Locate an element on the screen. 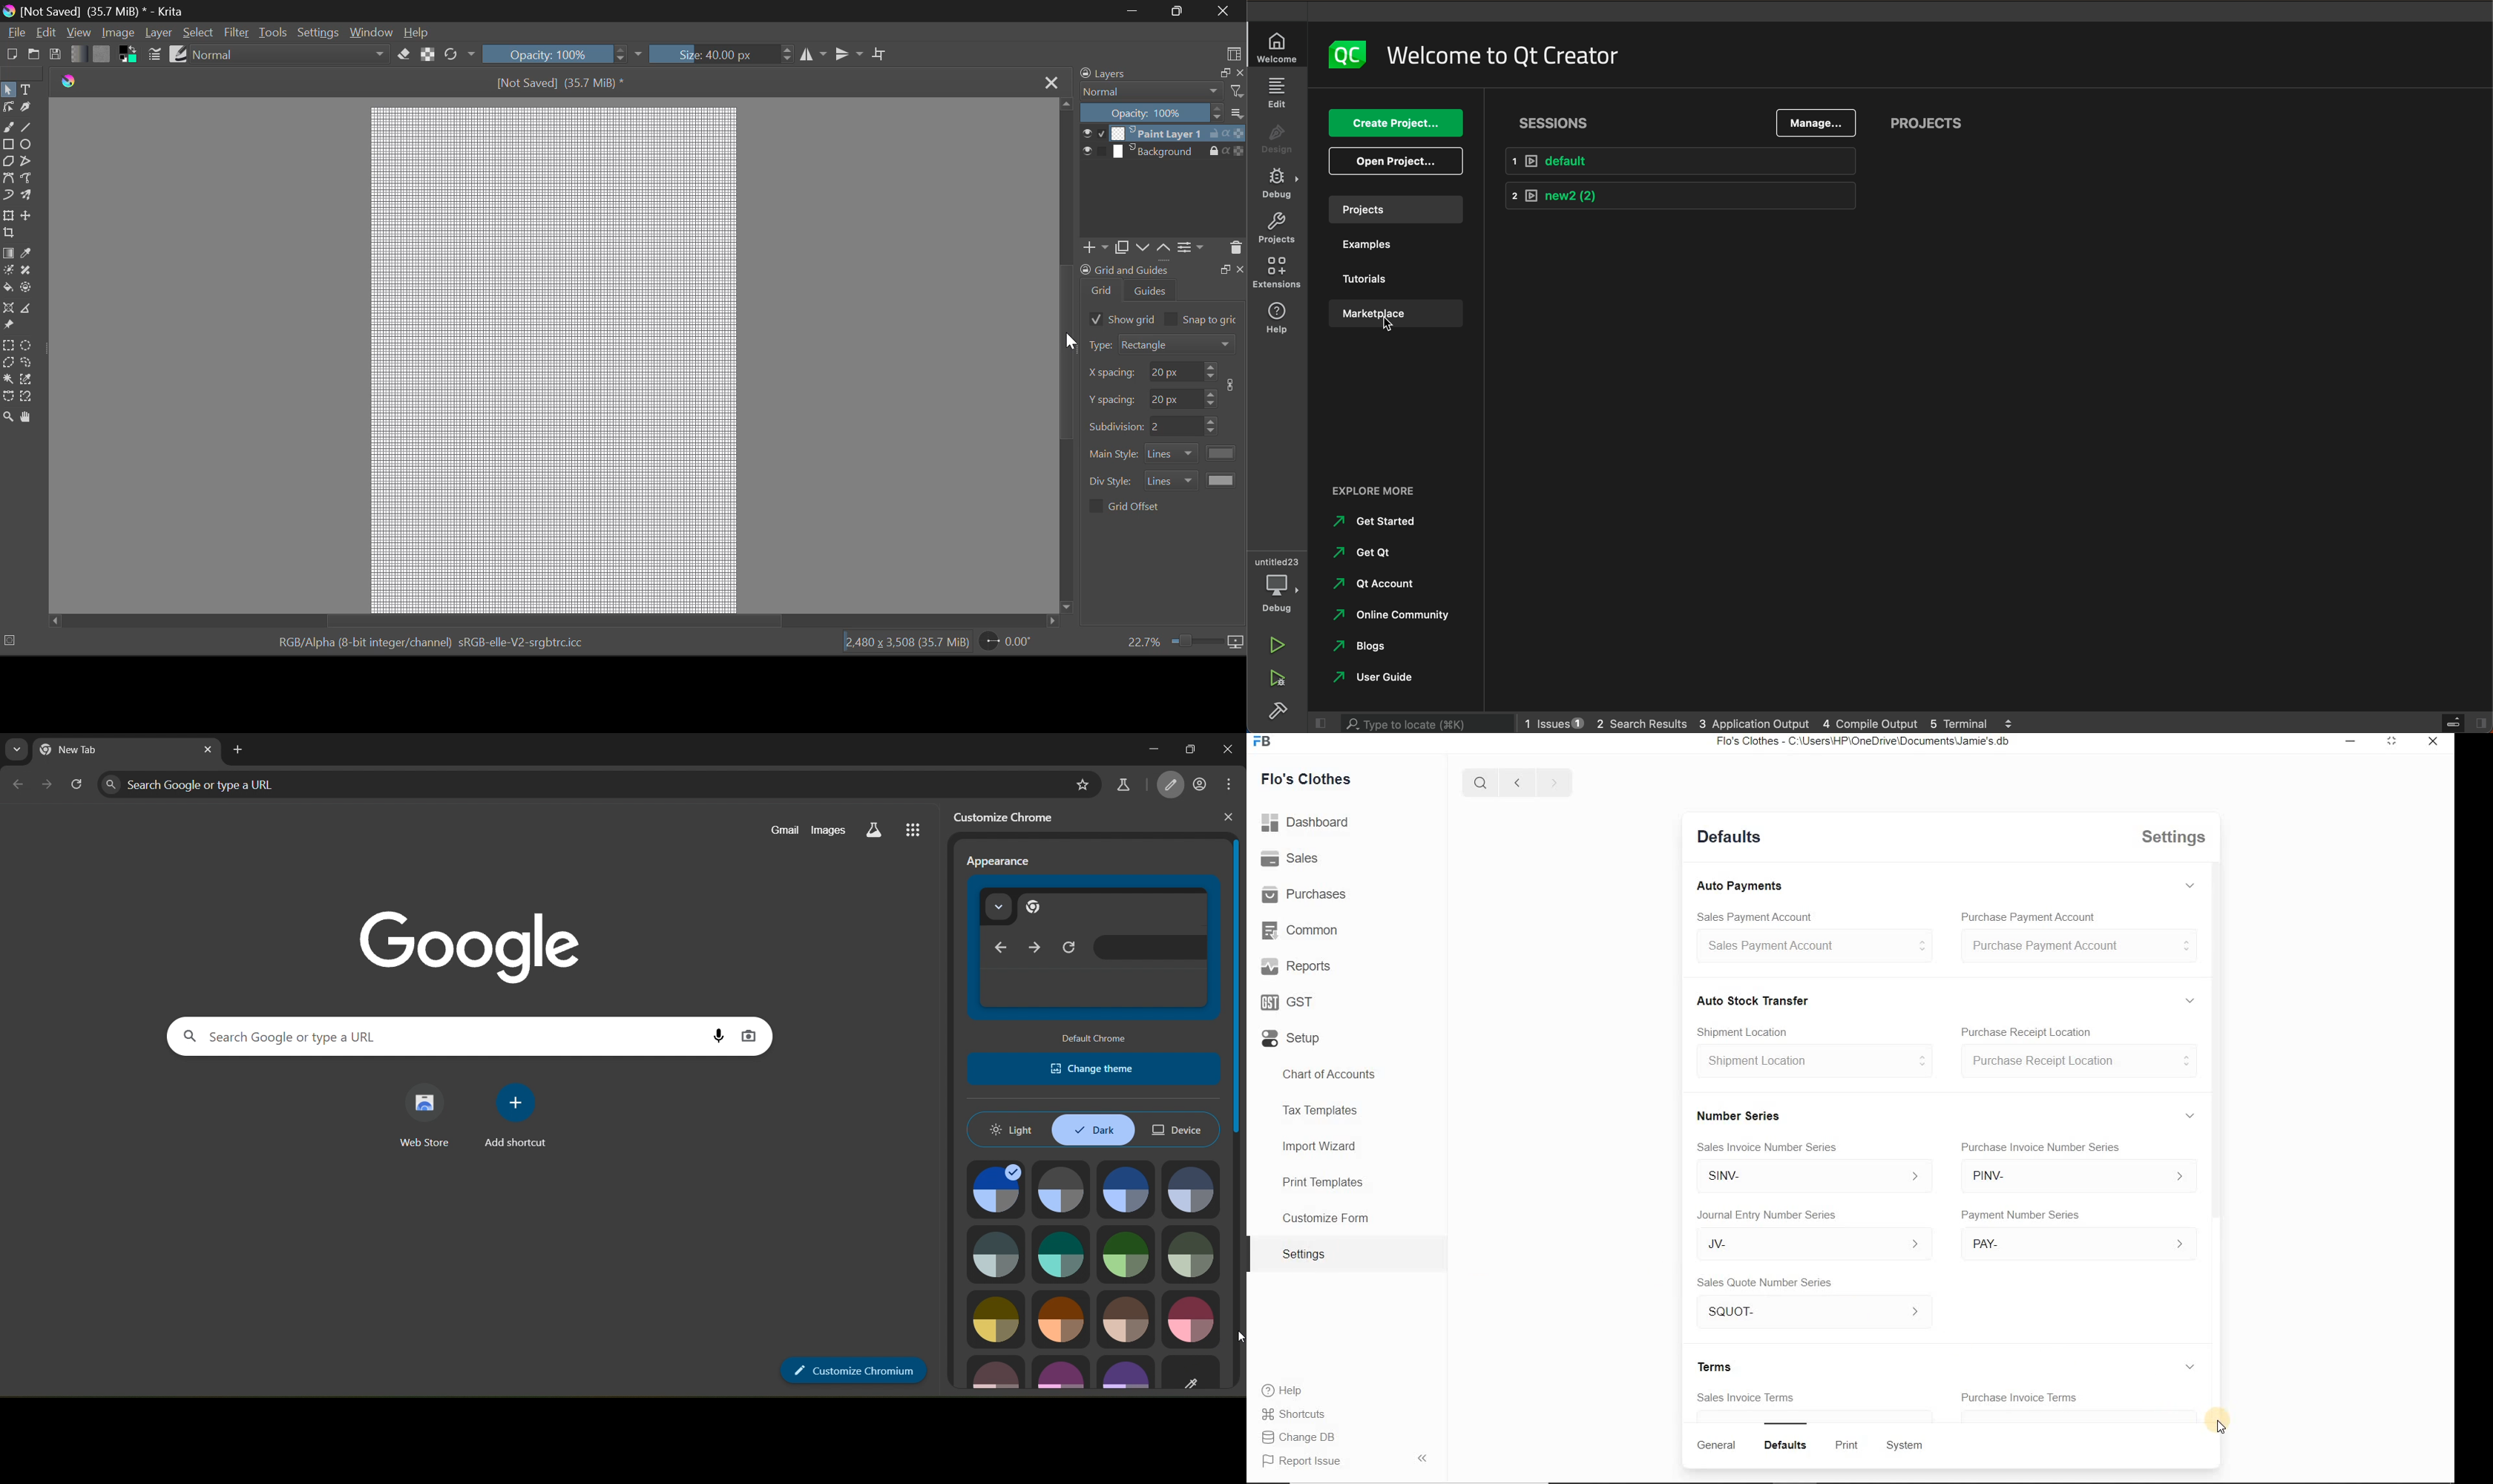 This screenshot has height=1484, width=2520. close is located at coordinates (205, 750).